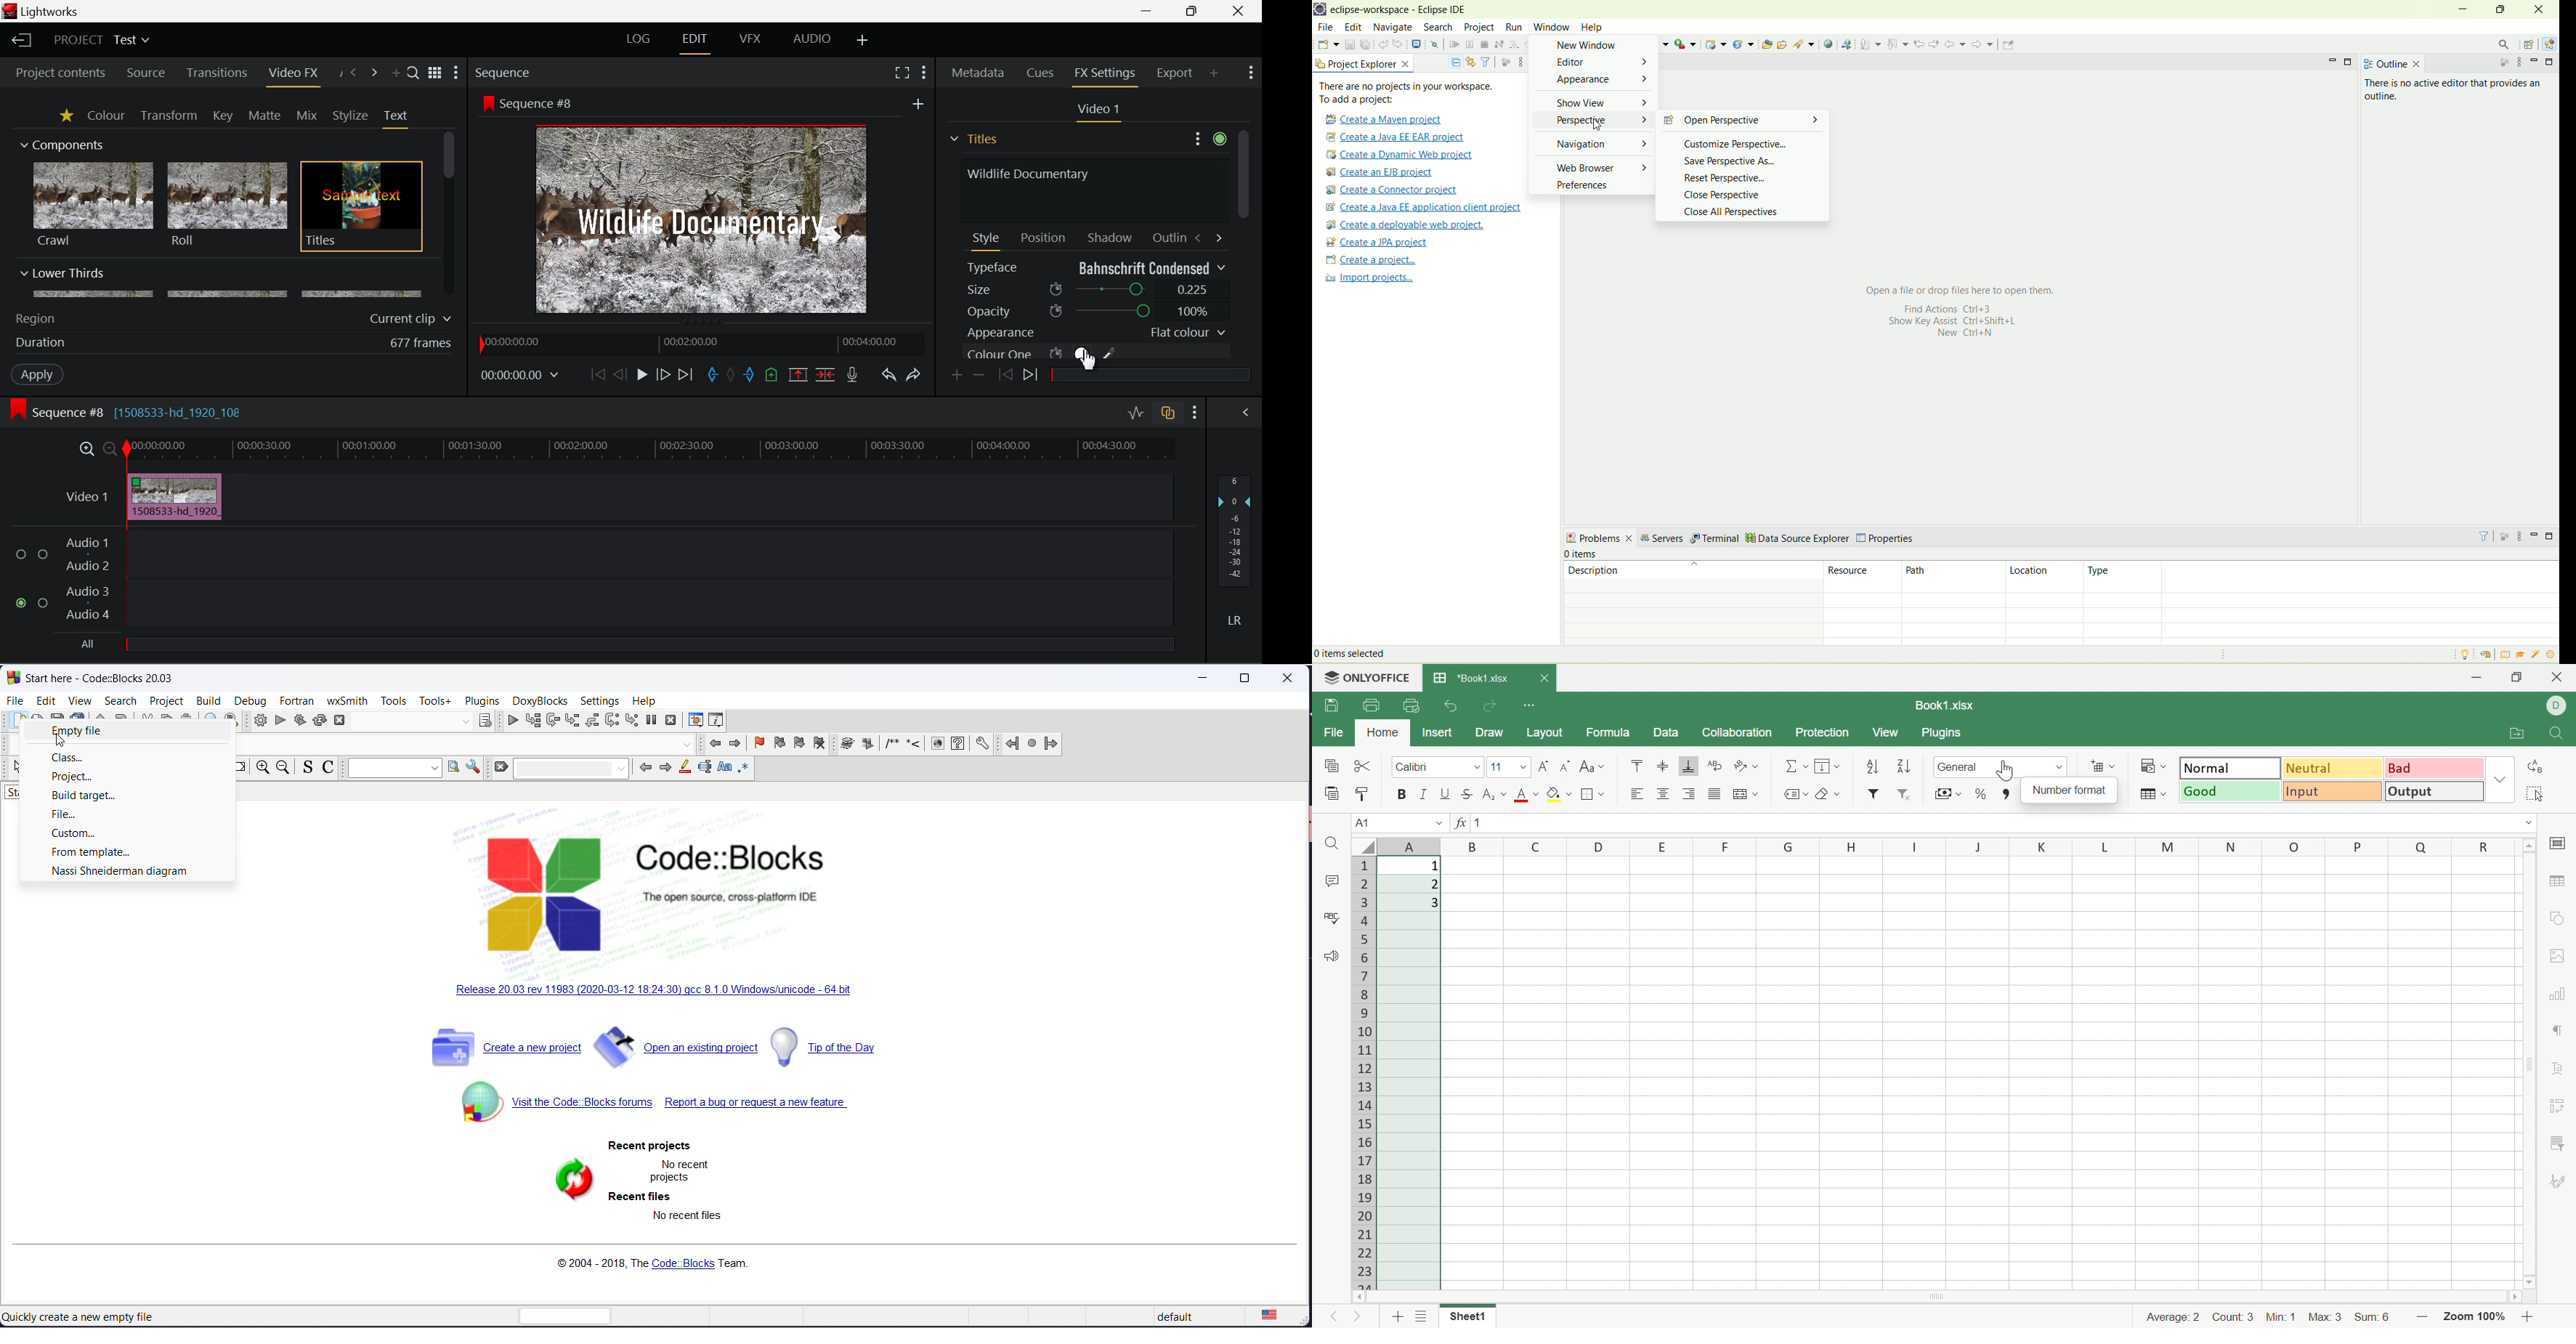 The image size is (2576, 1344). I want to click on text and dropdown, so click(391, 769).